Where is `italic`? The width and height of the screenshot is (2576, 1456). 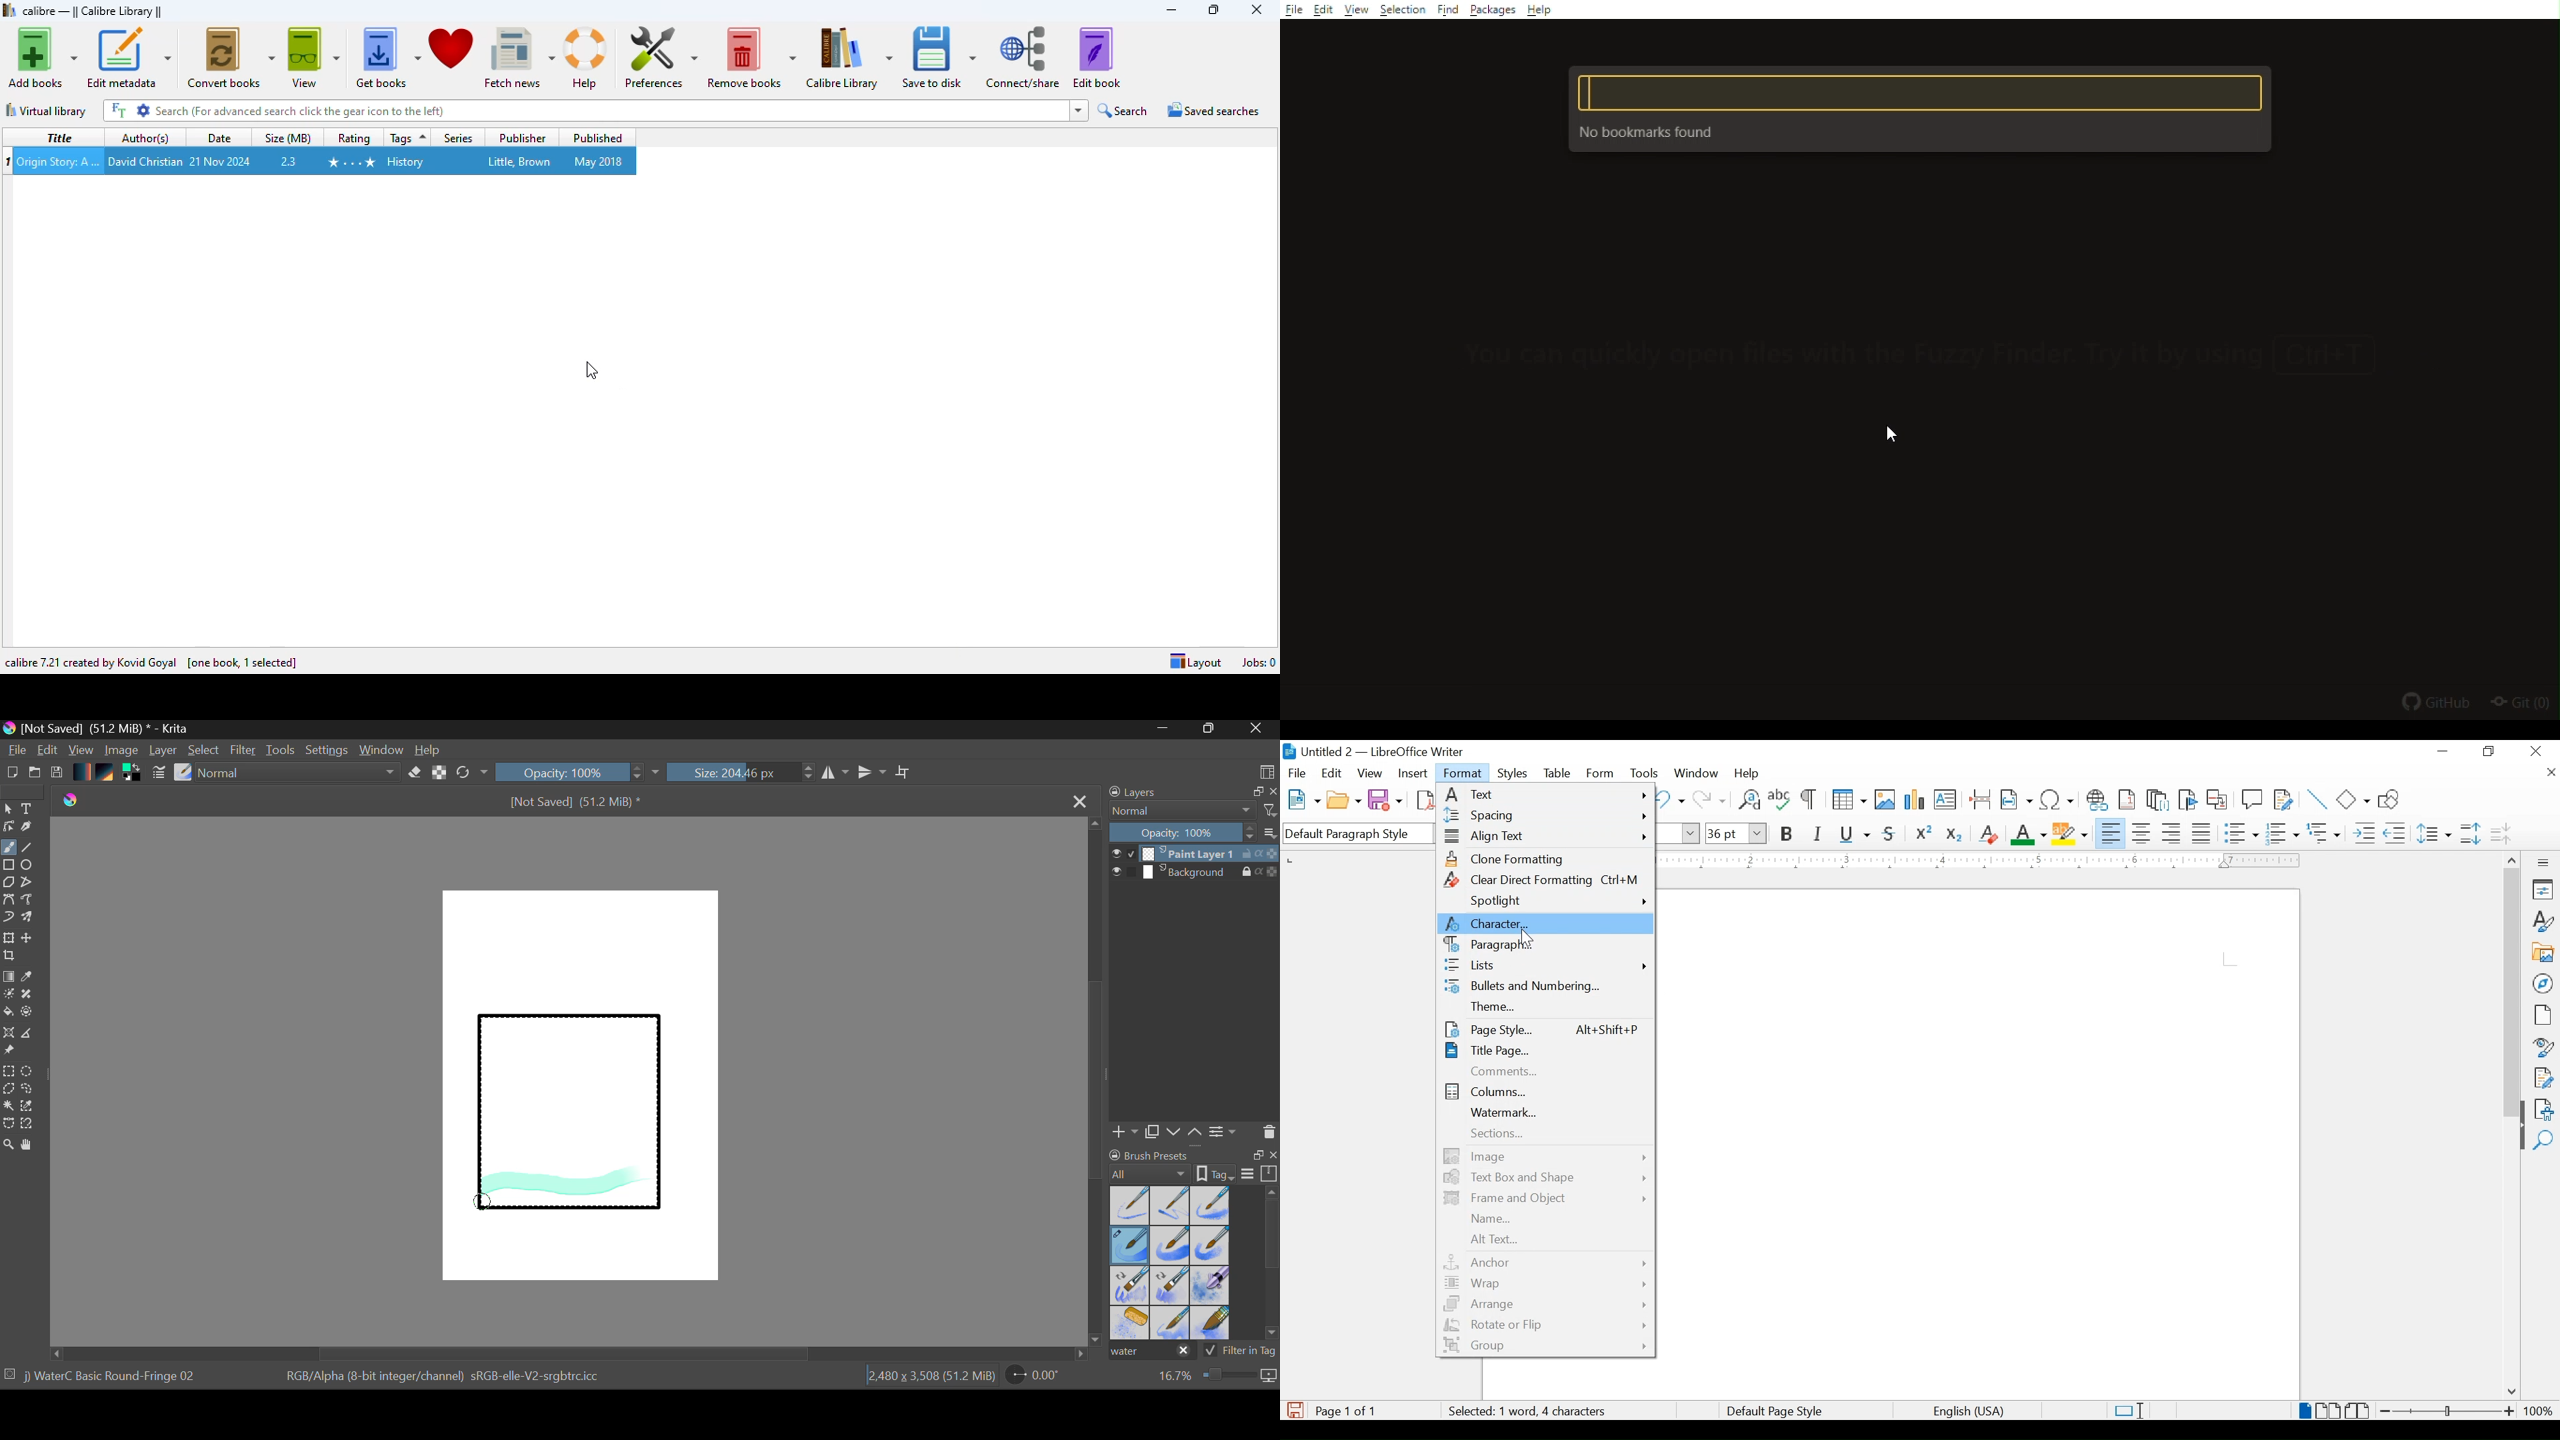
italic is located at coordinates (1818, 834).